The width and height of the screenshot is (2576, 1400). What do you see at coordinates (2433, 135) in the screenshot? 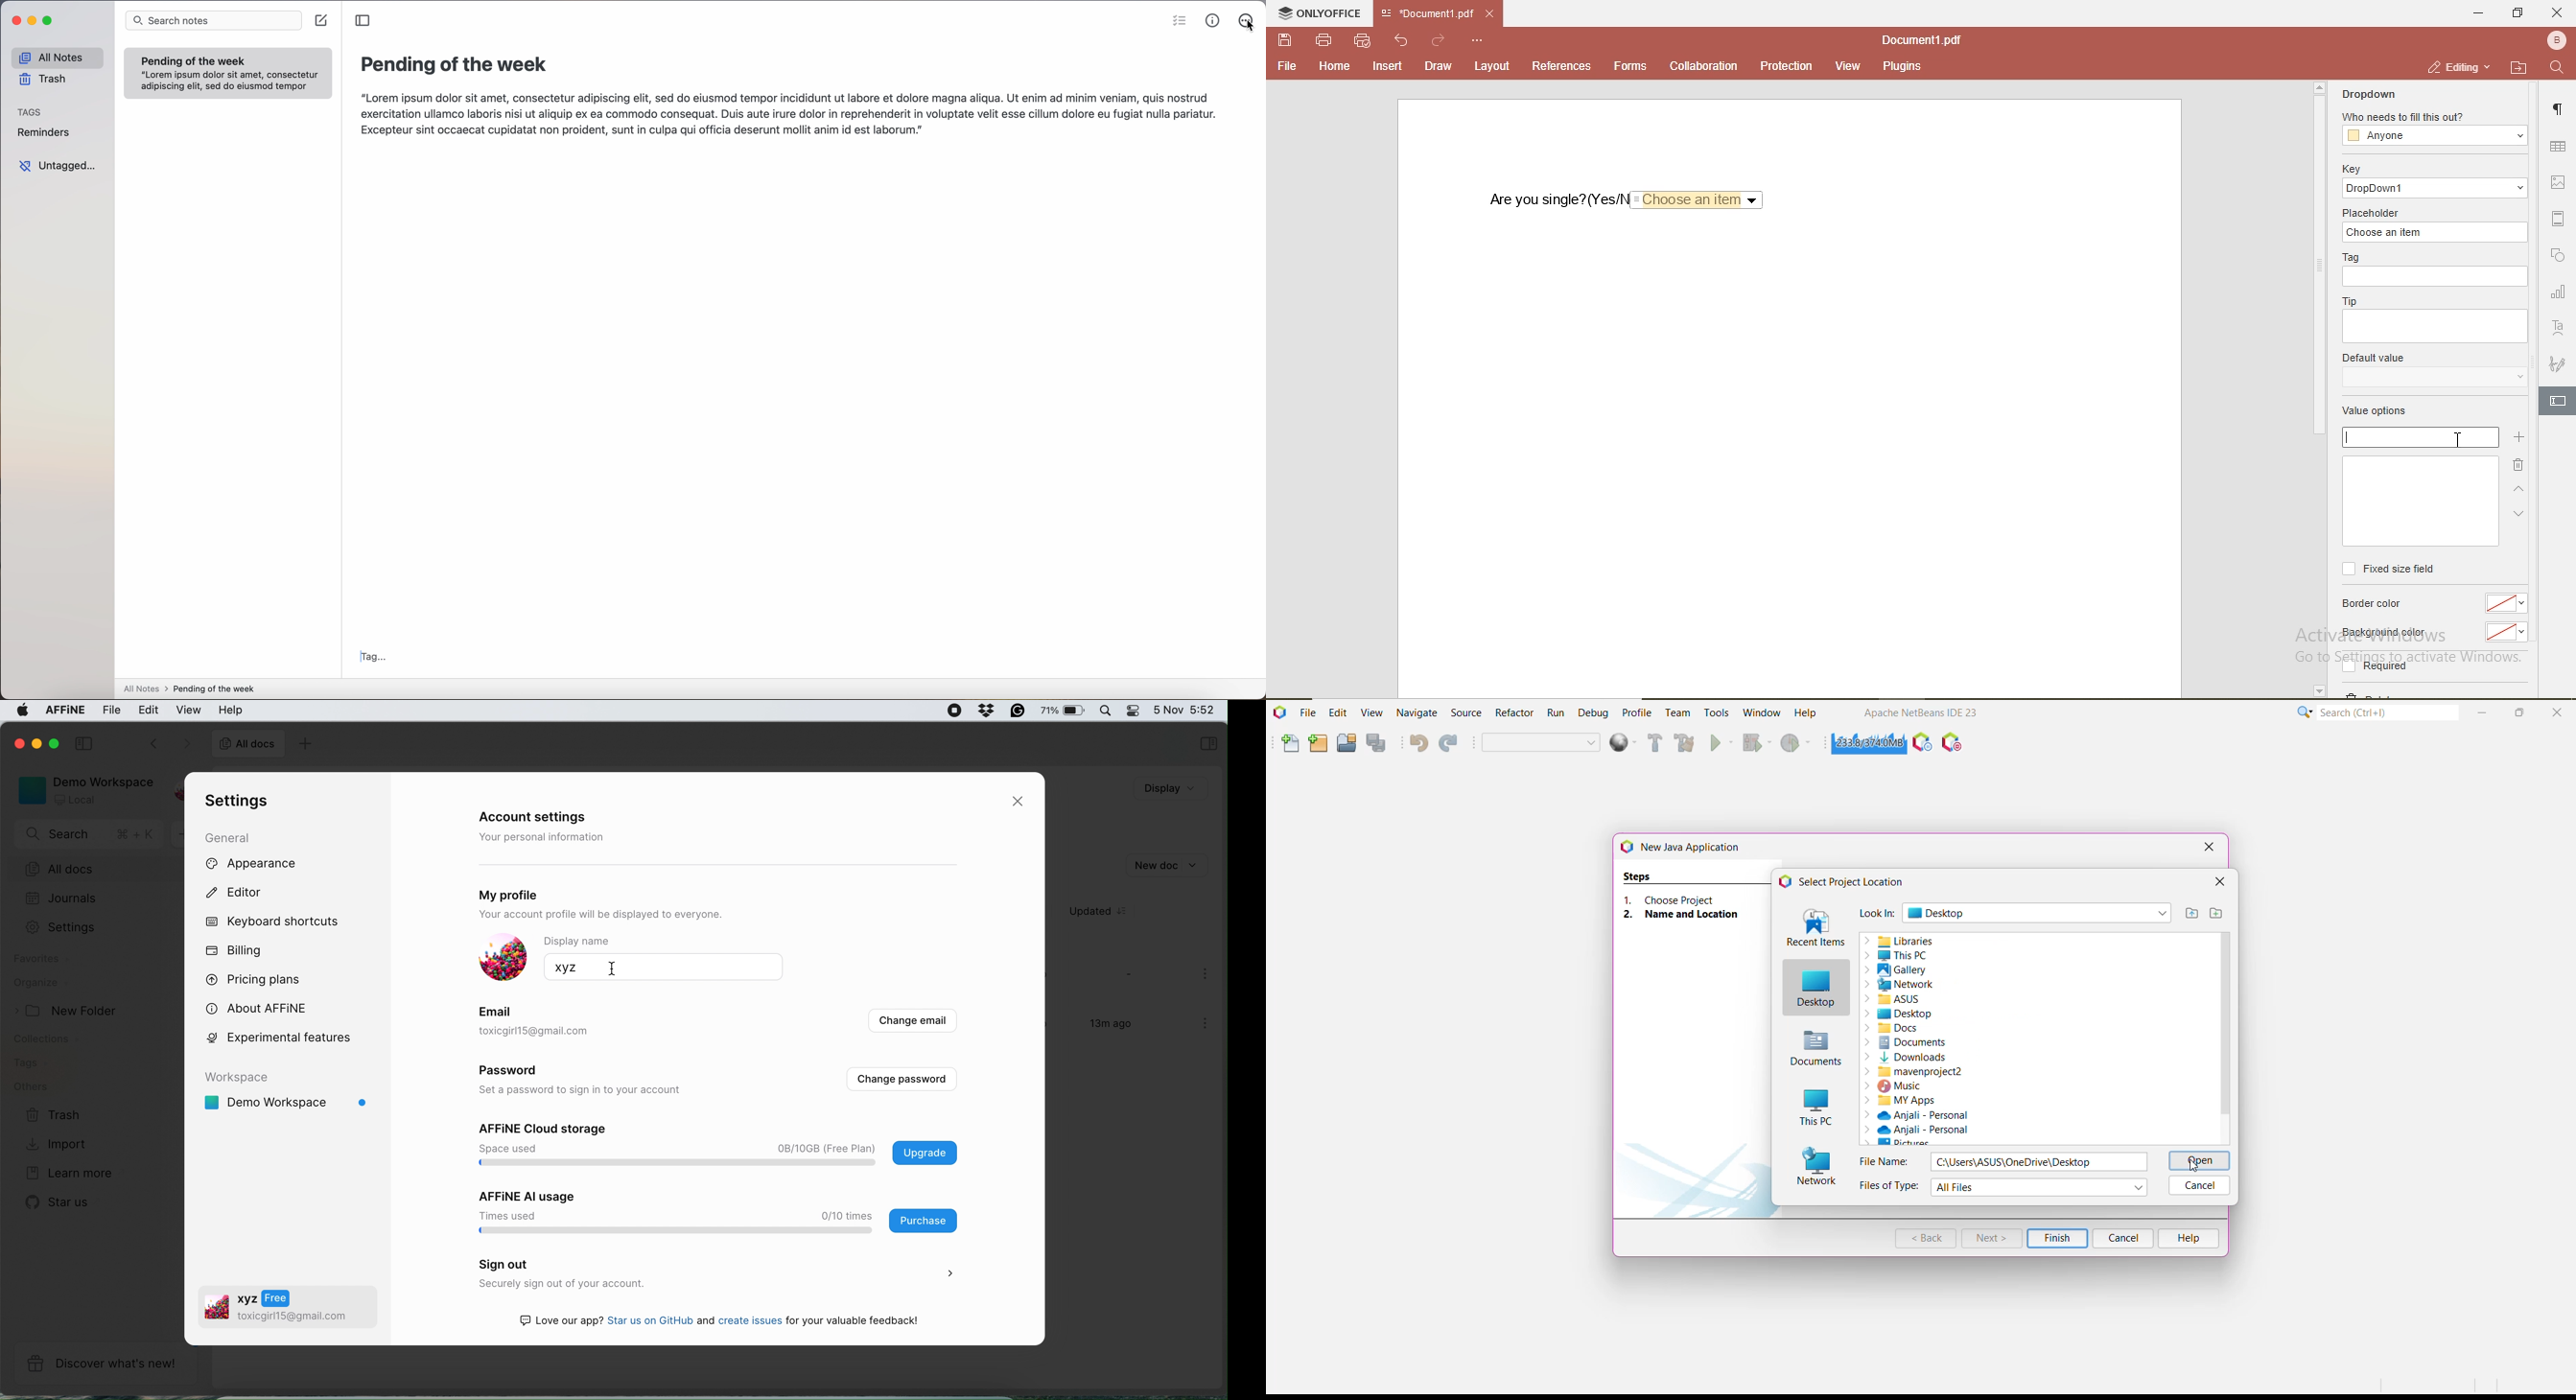
I see `anyone` at bounding box center [2433, 135].